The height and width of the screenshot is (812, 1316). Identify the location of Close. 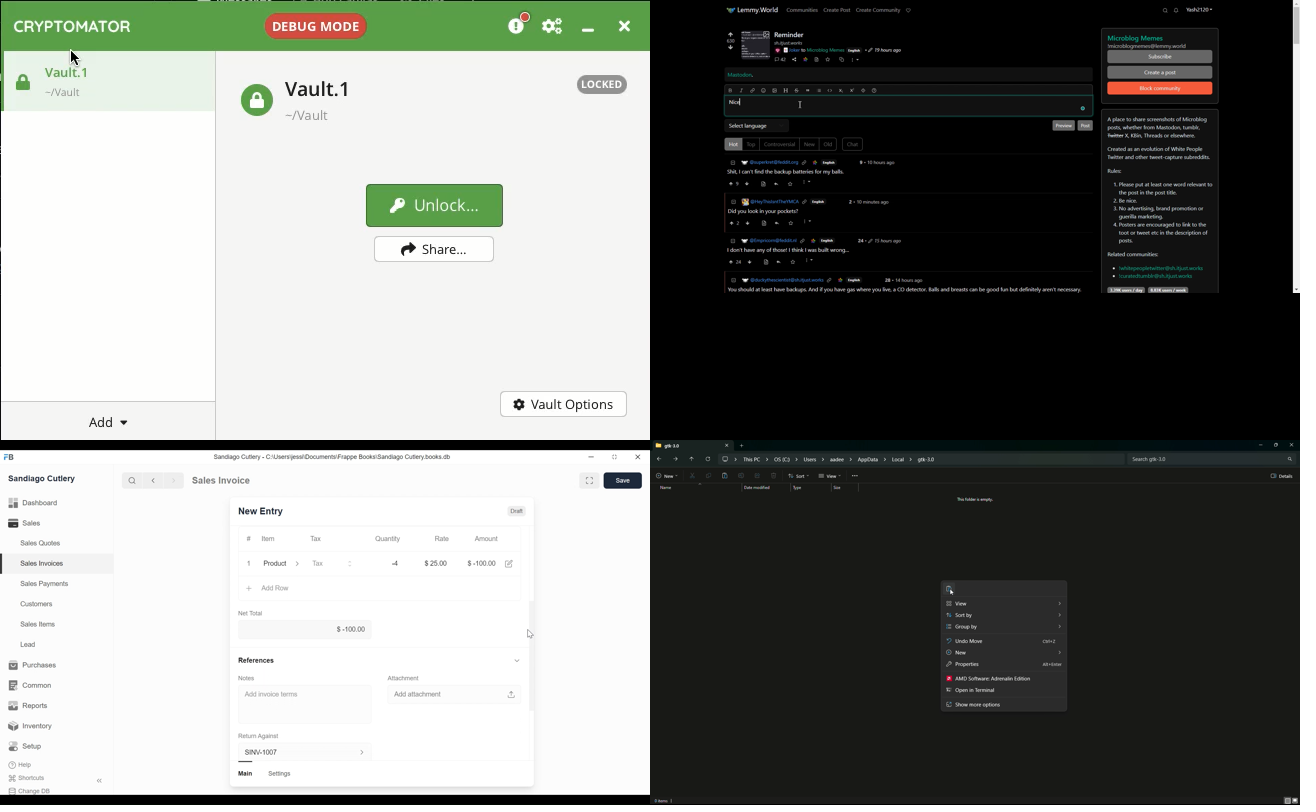
(1293, 445).